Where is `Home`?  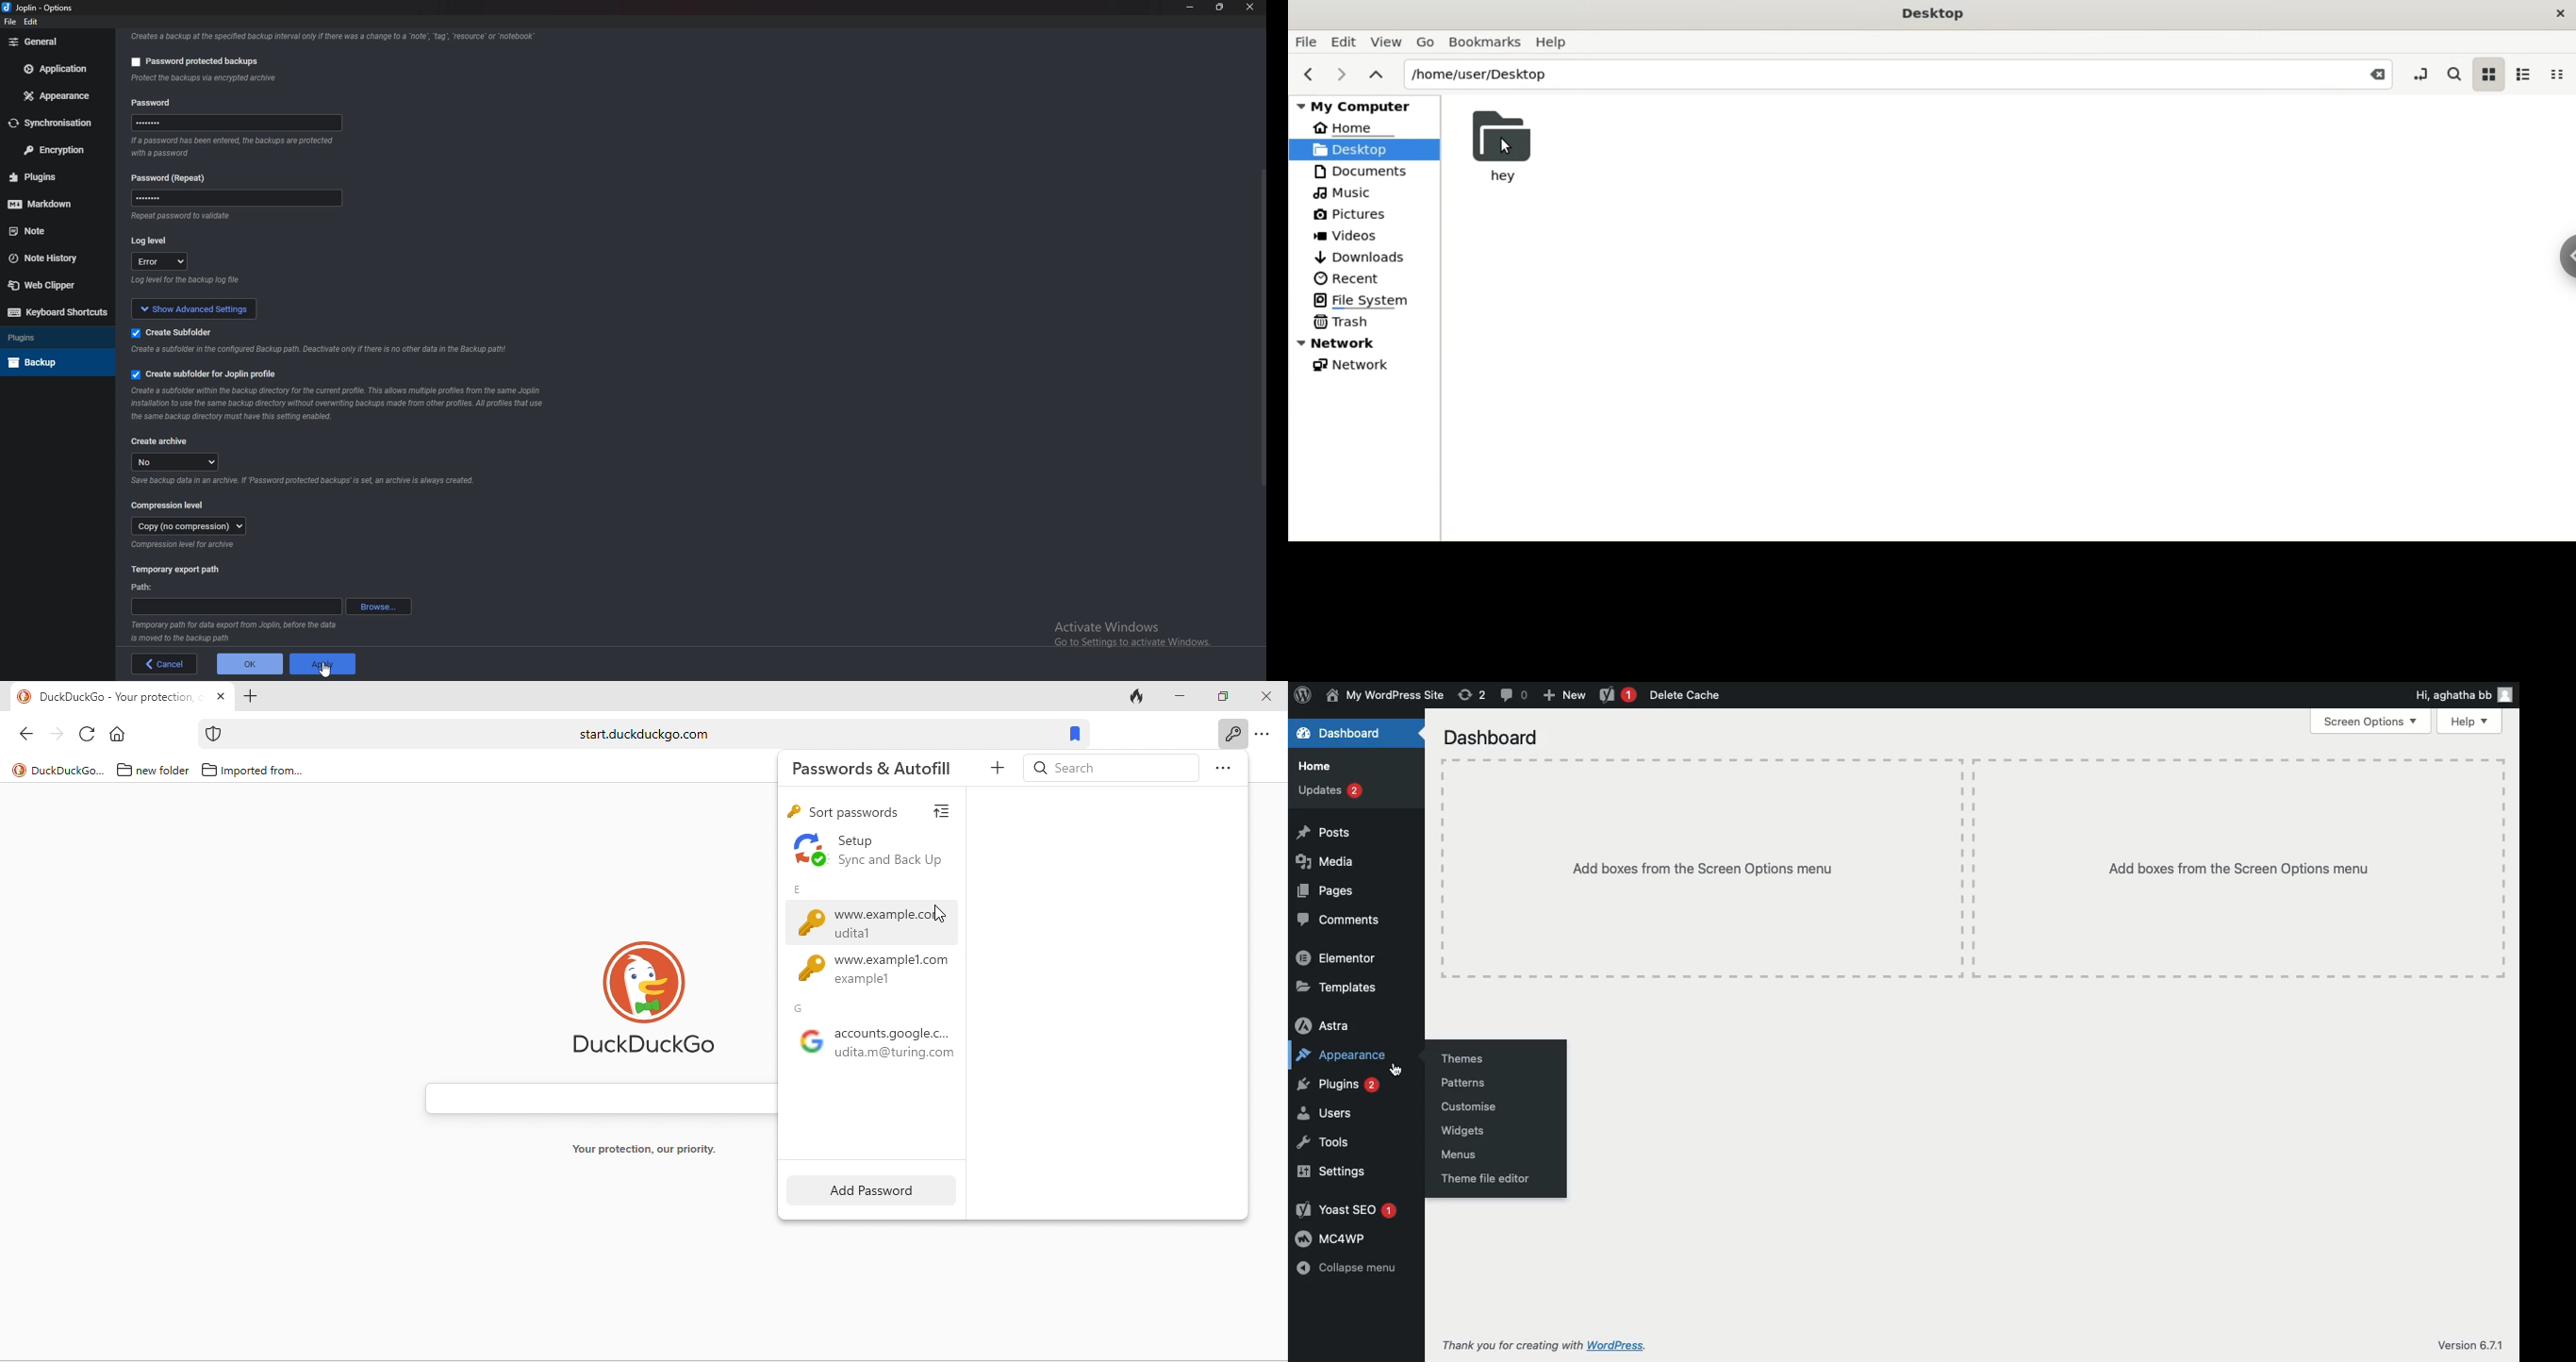 Home is located at coordinates (1374, 126).